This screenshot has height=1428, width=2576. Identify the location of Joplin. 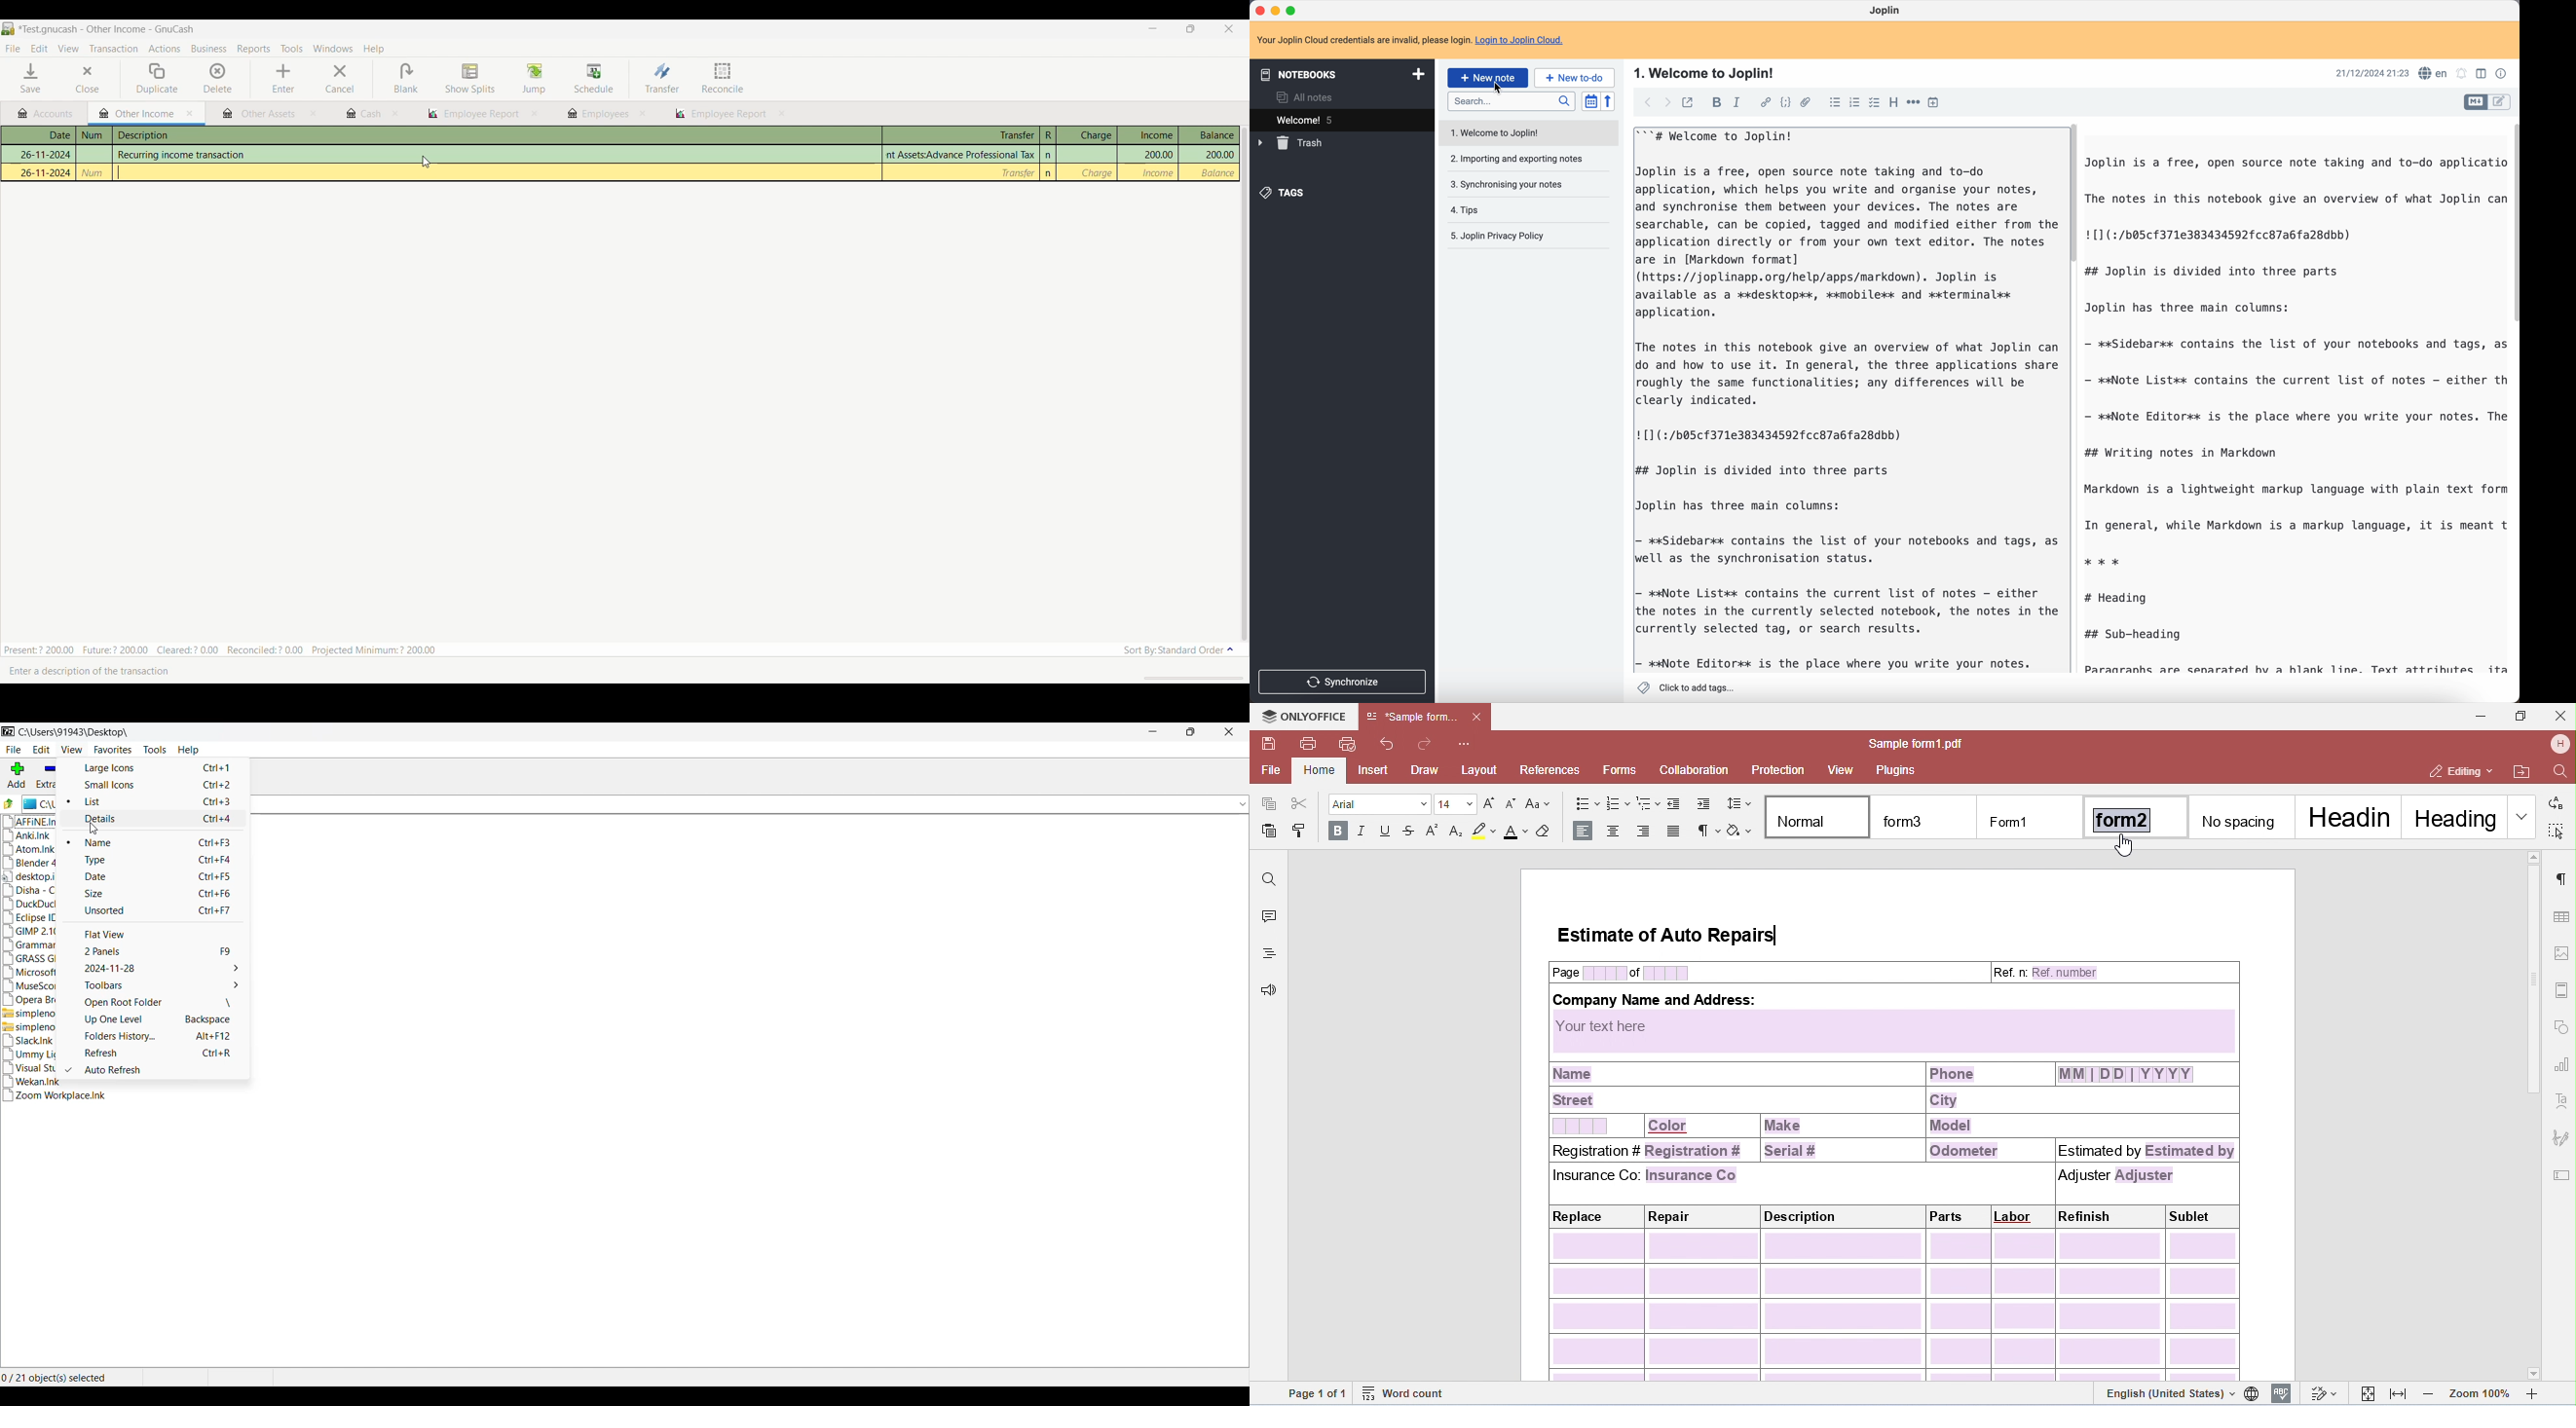
(1884, 10).